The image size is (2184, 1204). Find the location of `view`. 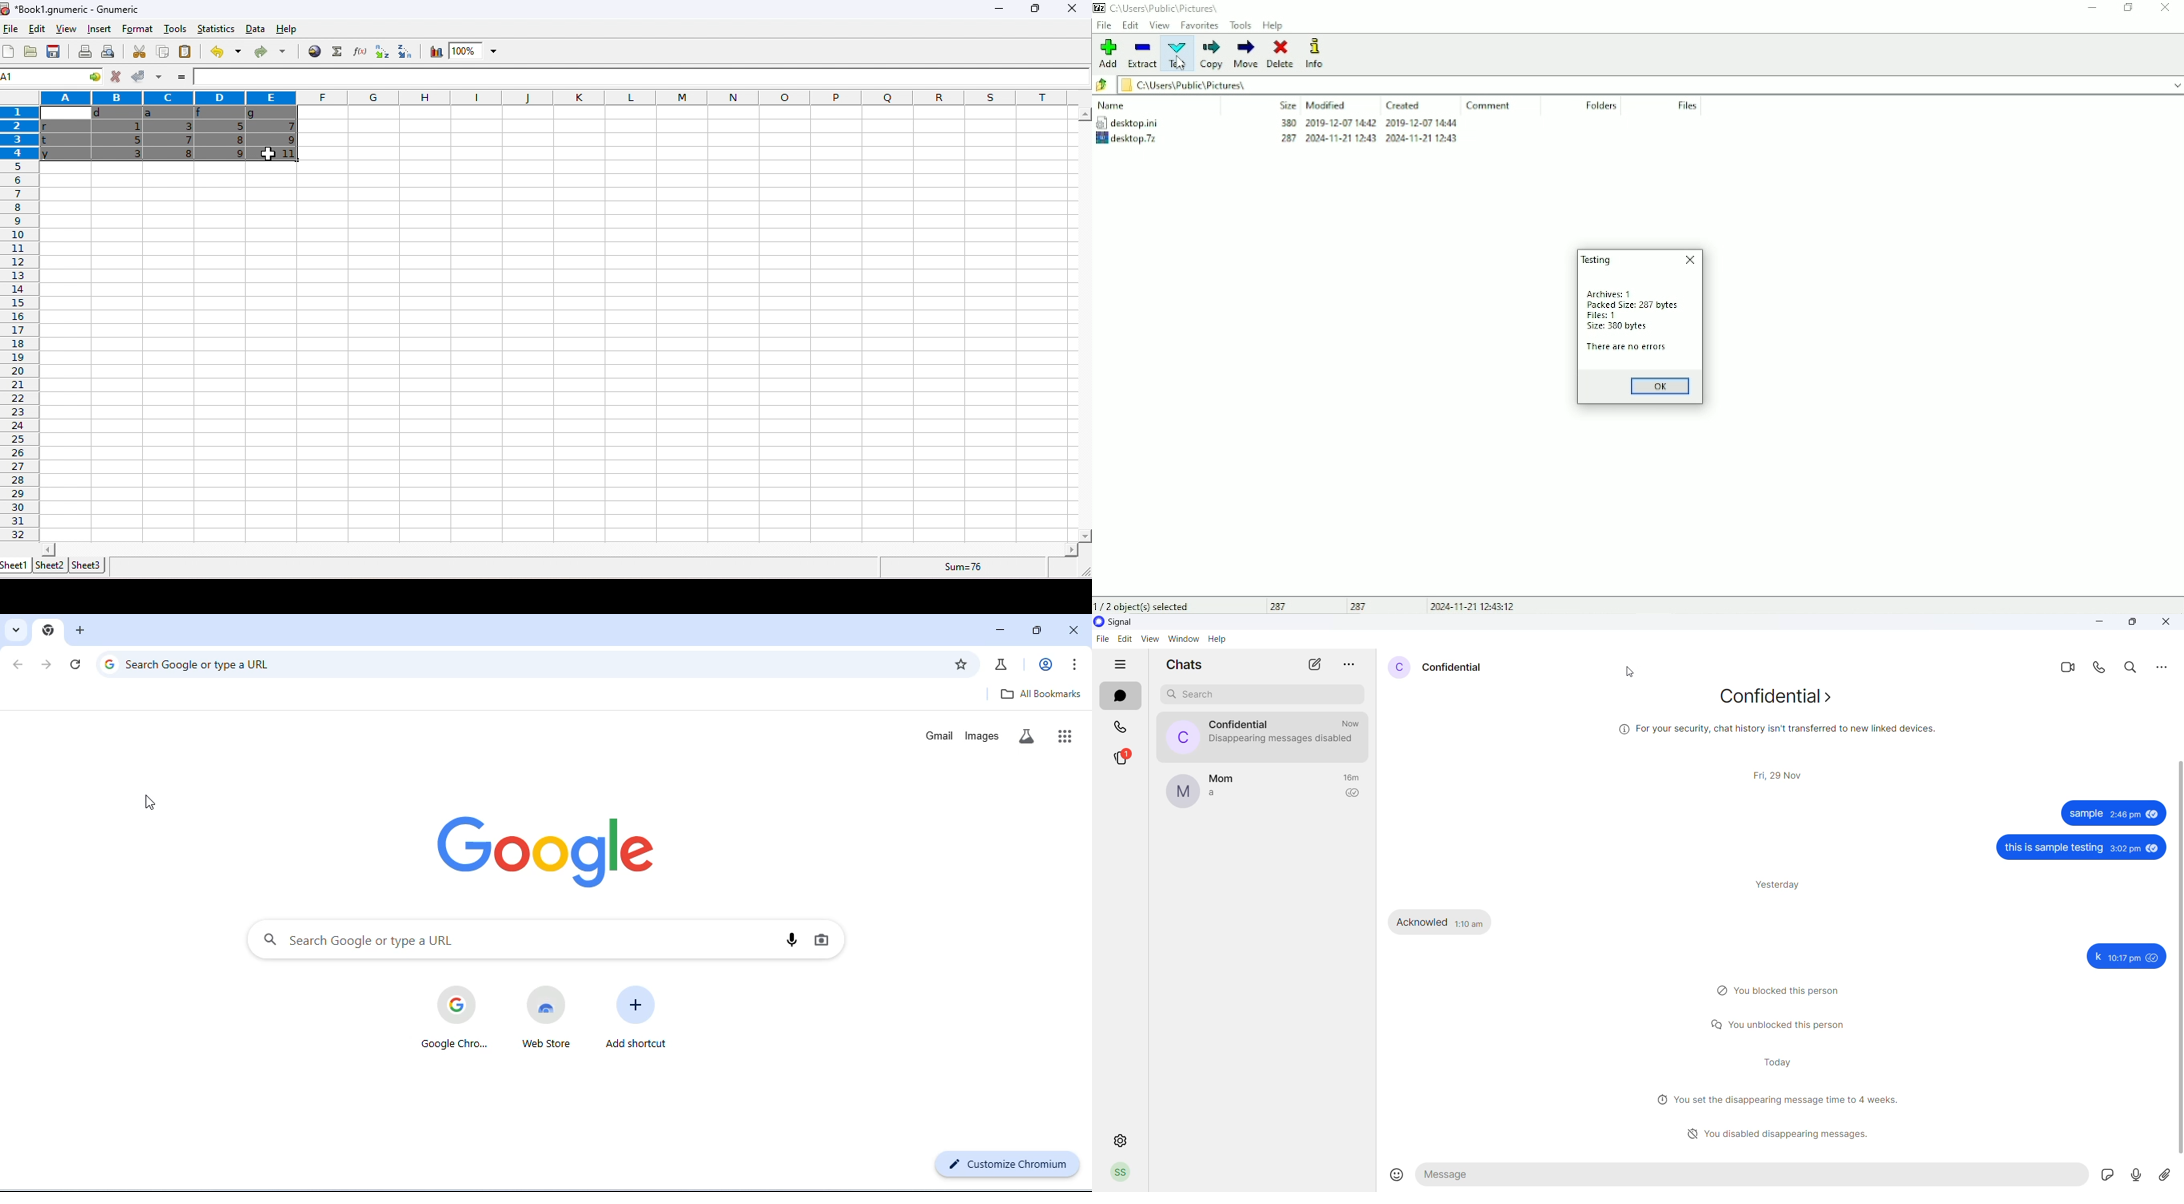

view is located at coordinates (1149, 640).